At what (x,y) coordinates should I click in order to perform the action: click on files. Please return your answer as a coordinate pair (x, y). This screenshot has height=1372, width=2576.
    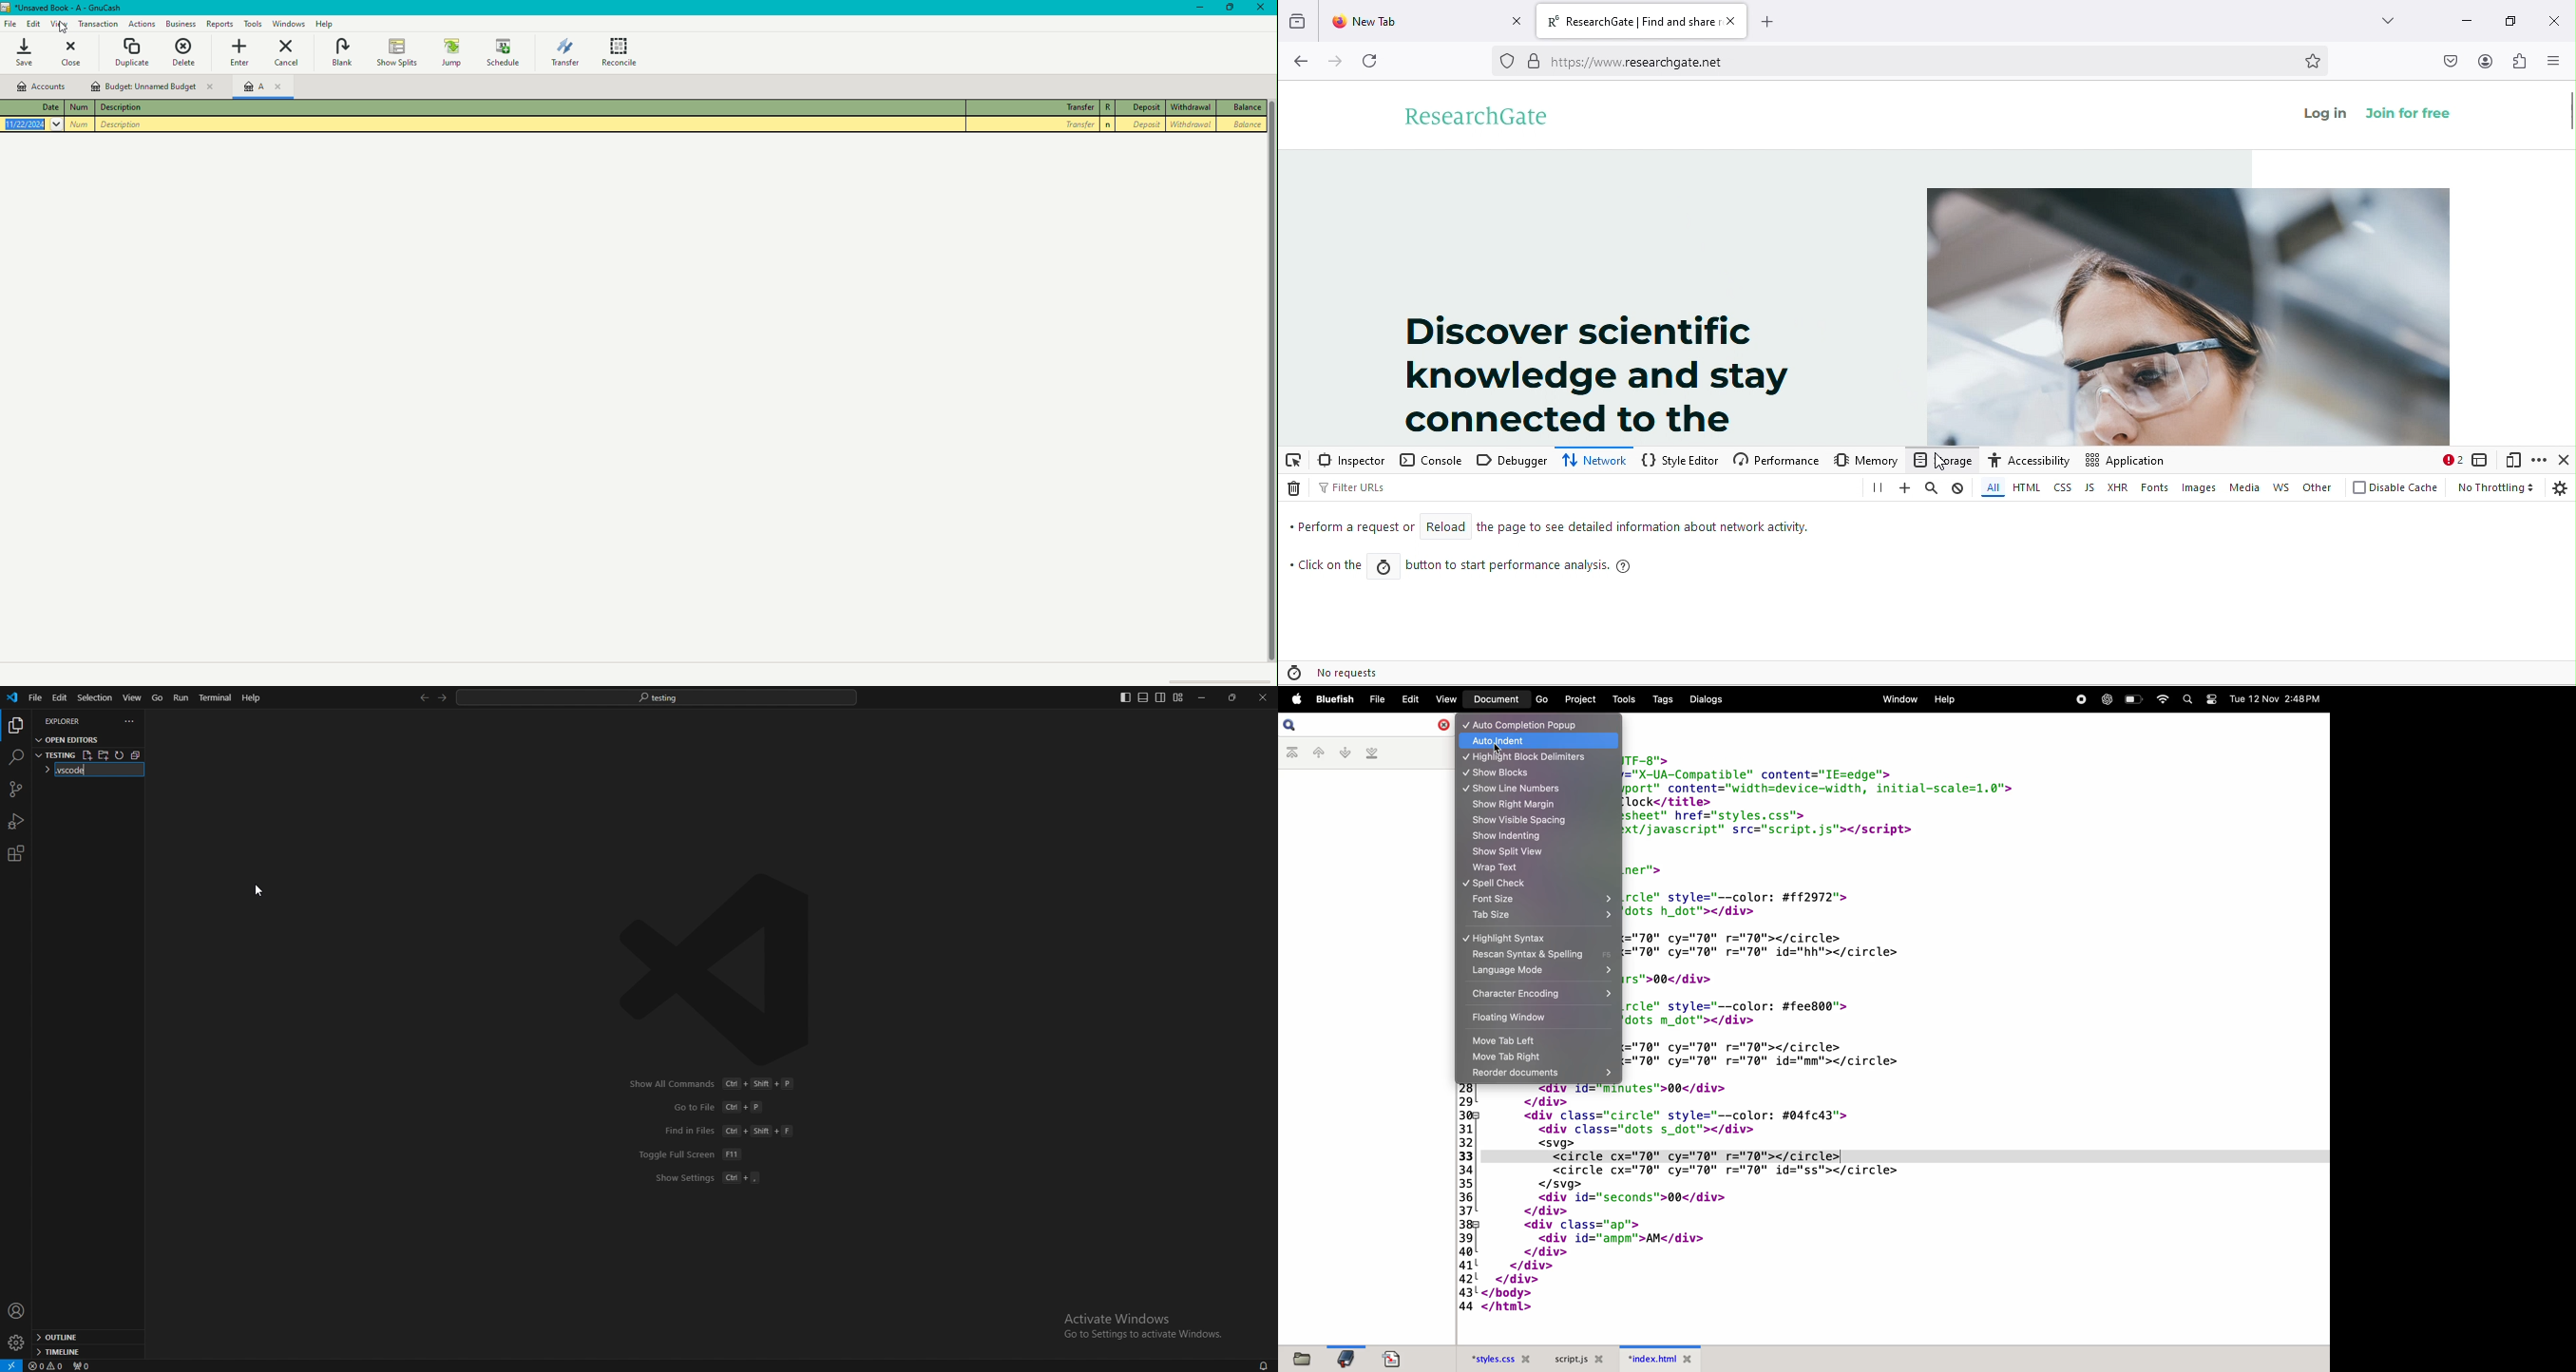
    Looking at the image, I should click on (1304, 1358).